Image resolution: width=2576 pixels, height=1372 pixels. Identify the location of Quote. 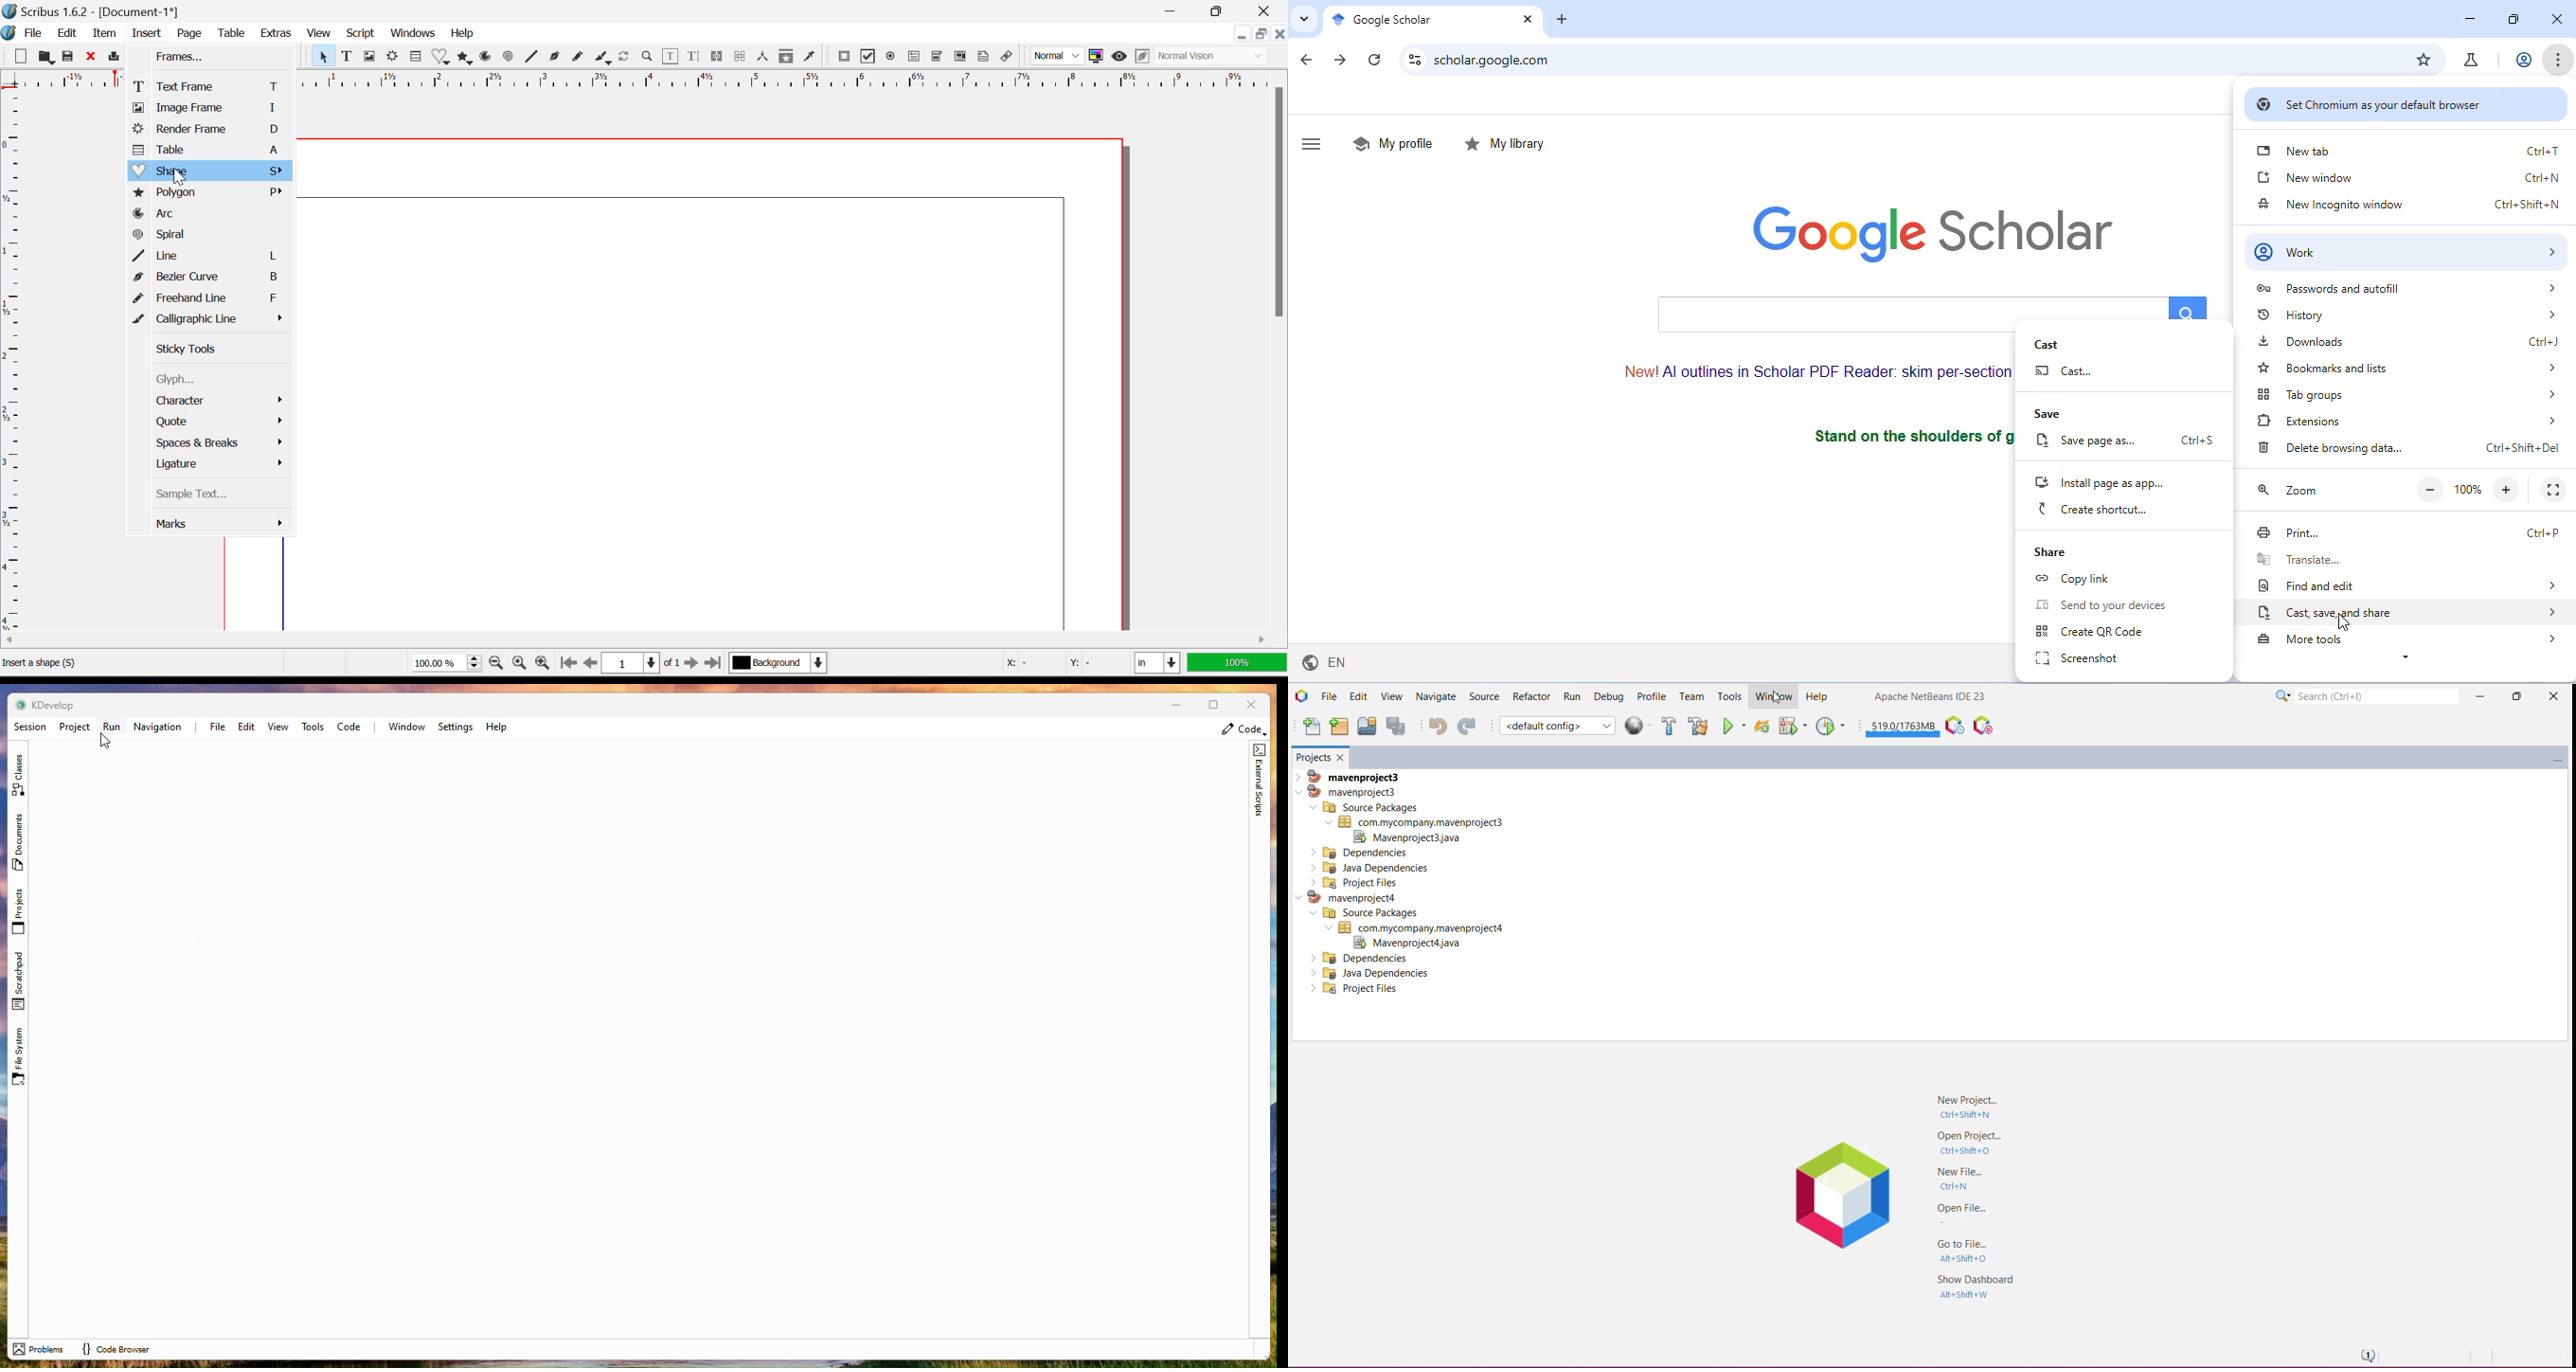
(214, 421).